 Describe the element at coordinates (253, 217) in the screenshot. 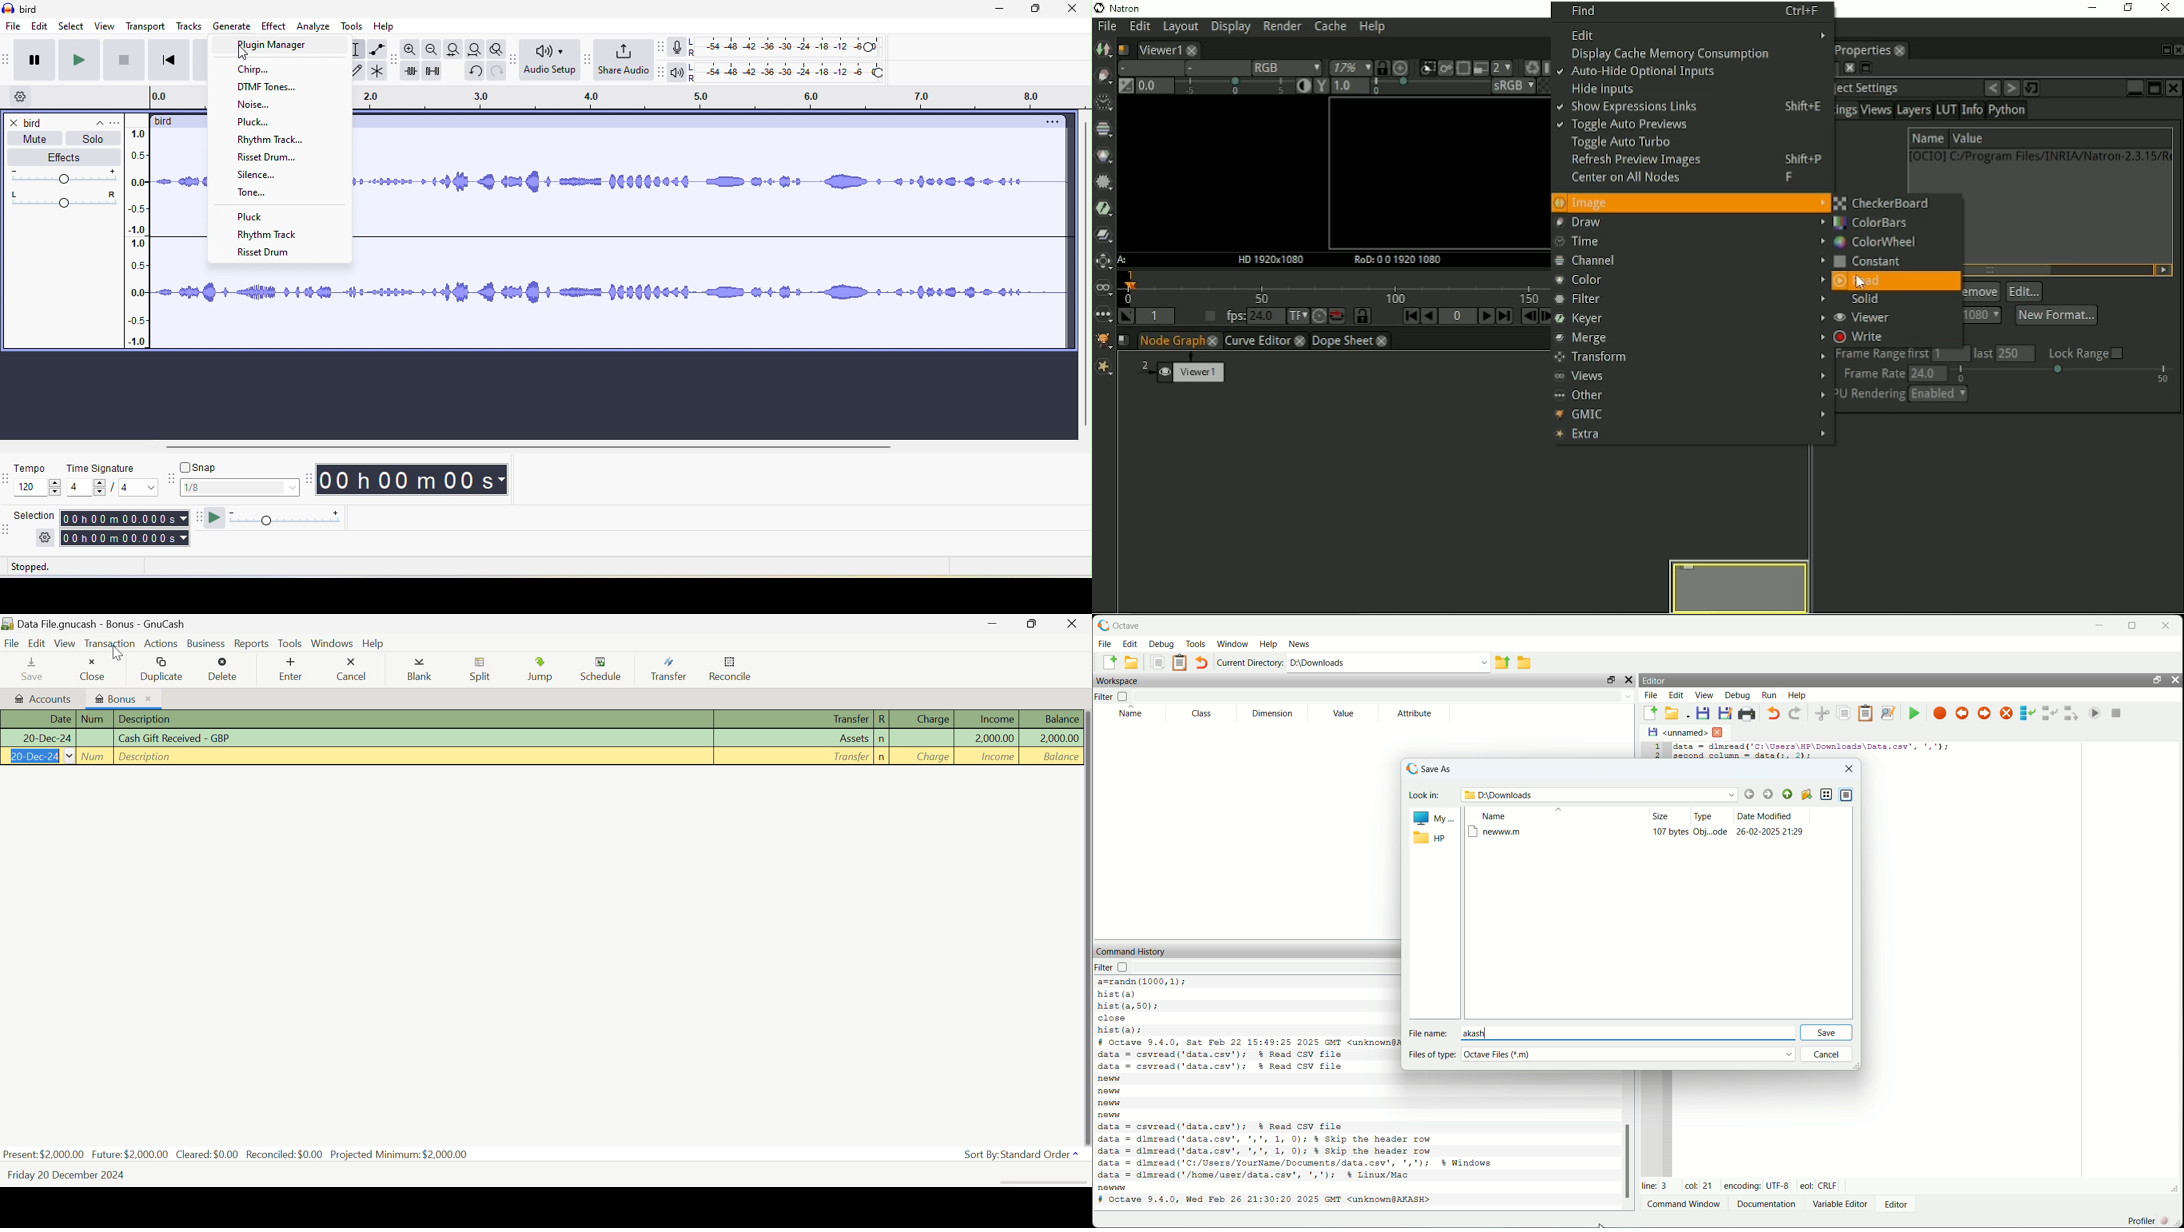

I see `pluck` at that location.